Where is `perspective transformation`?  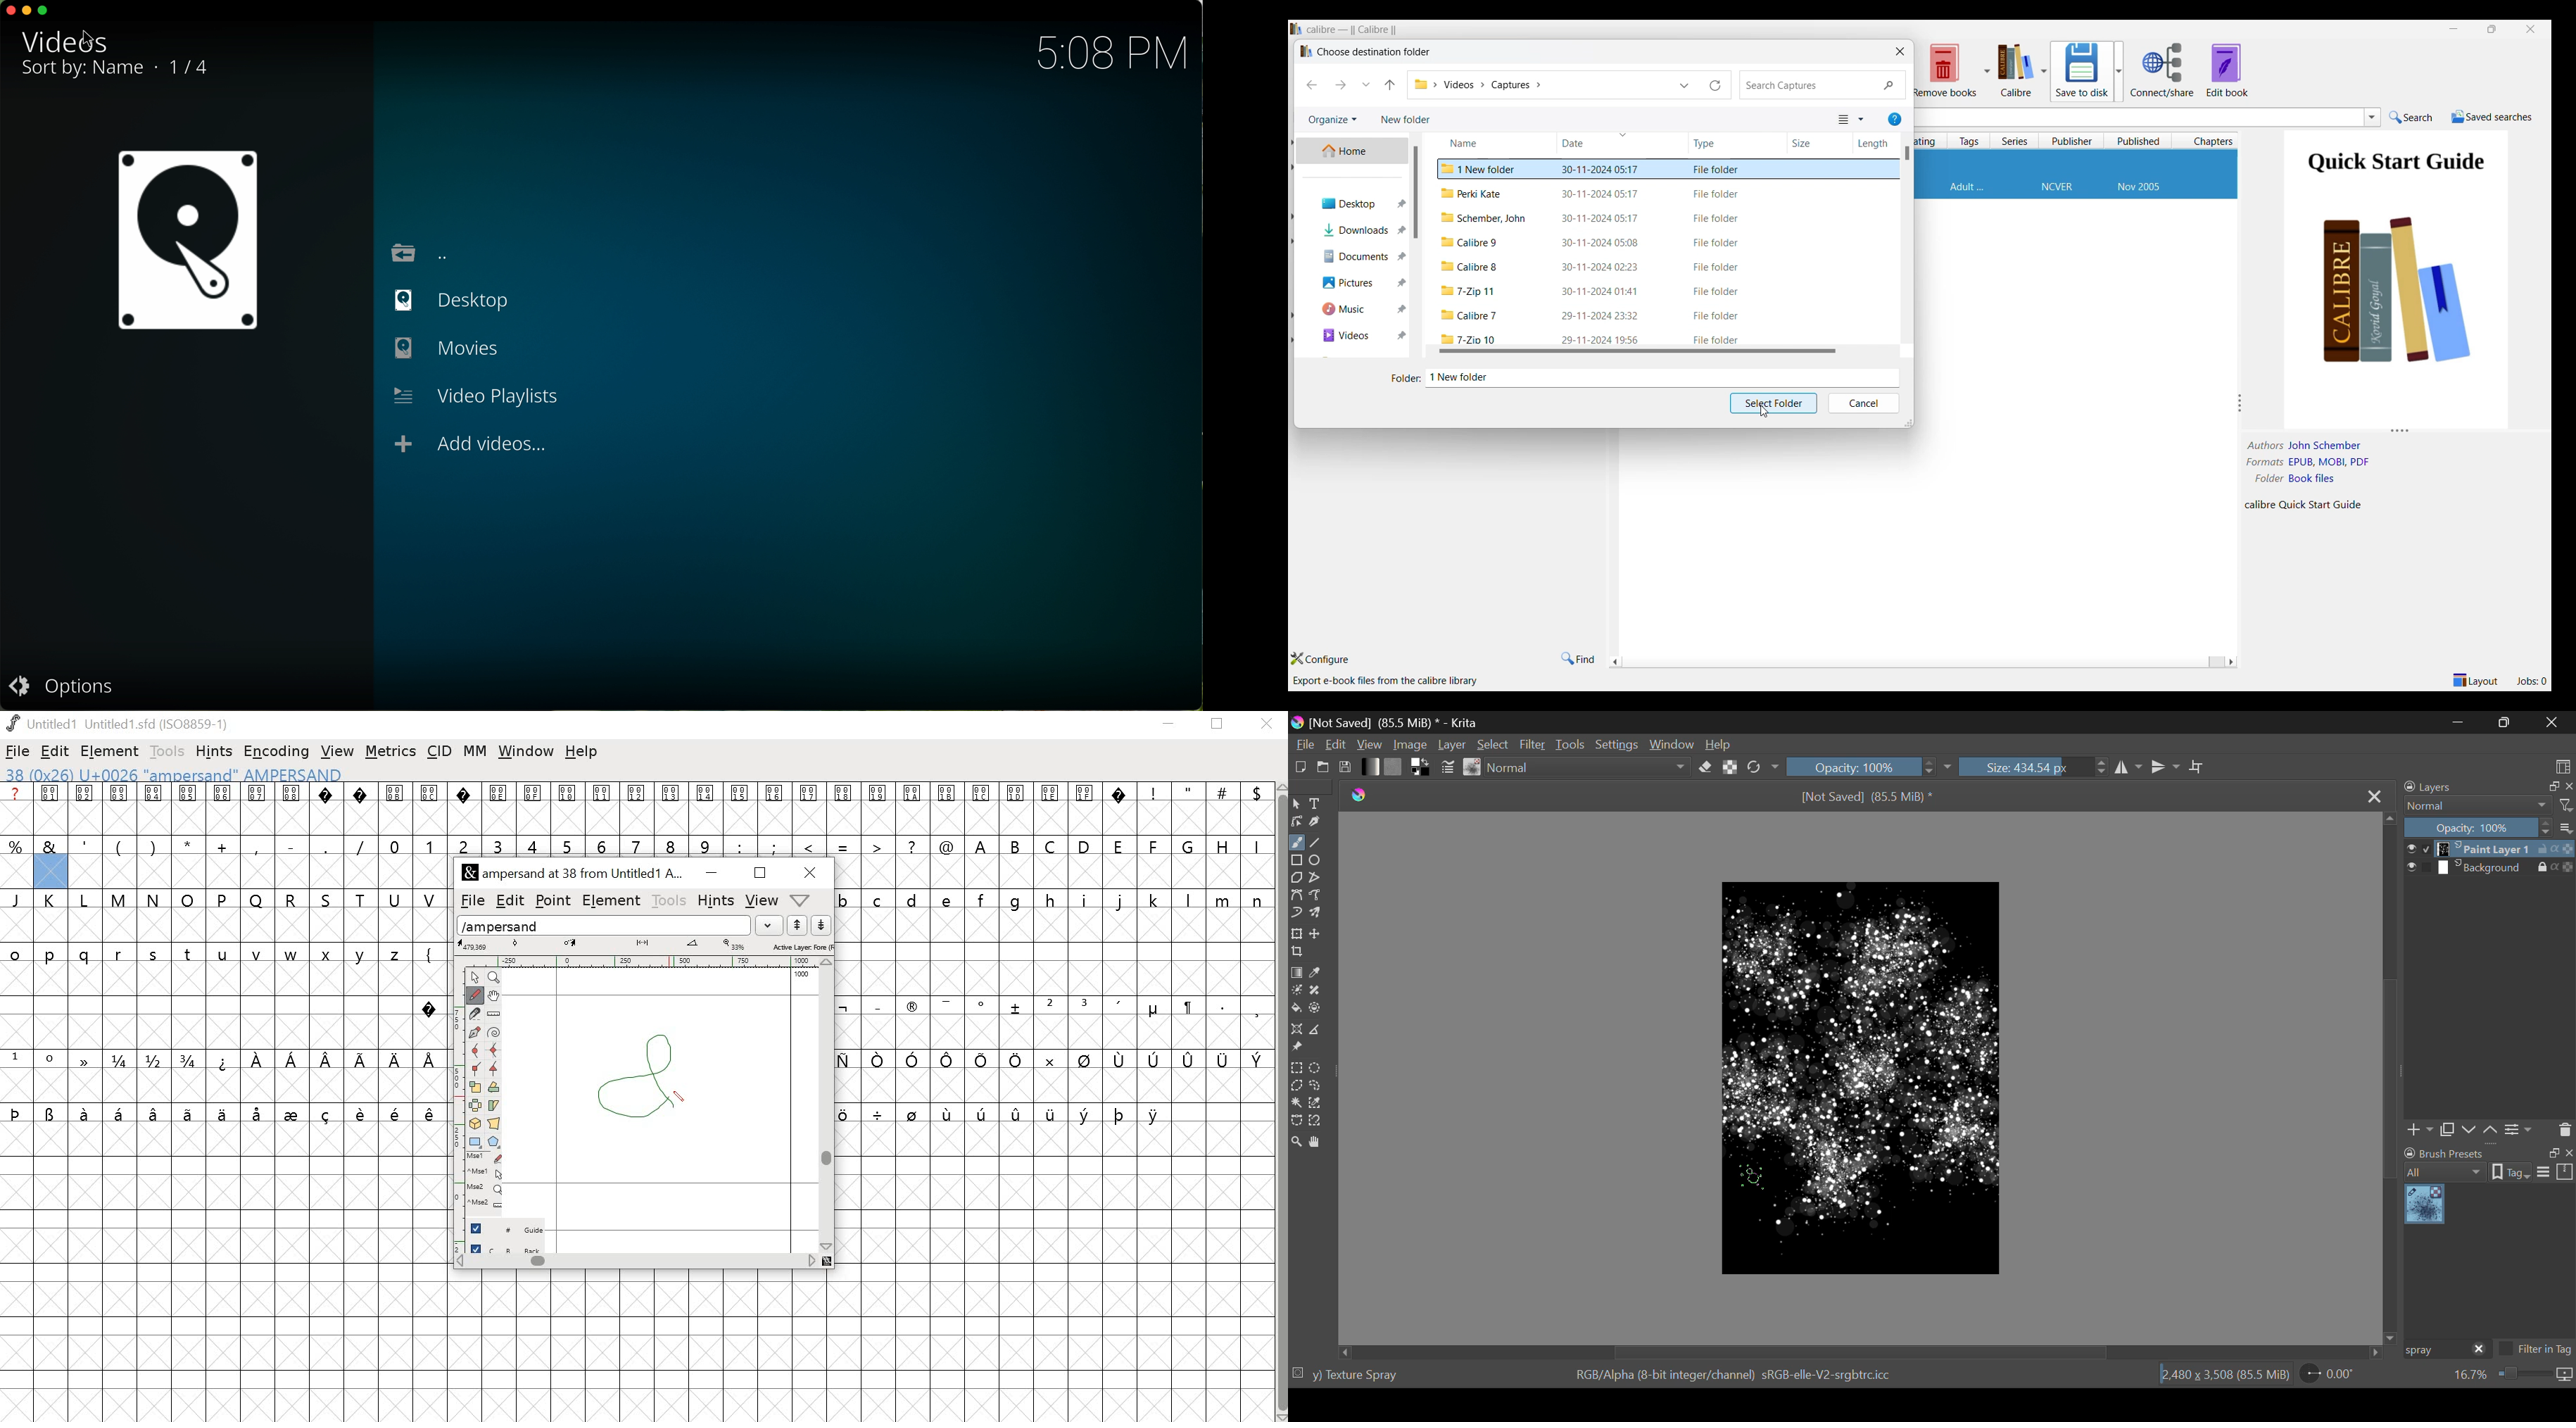 perspective transformation is located at coordinates (495, 1124).